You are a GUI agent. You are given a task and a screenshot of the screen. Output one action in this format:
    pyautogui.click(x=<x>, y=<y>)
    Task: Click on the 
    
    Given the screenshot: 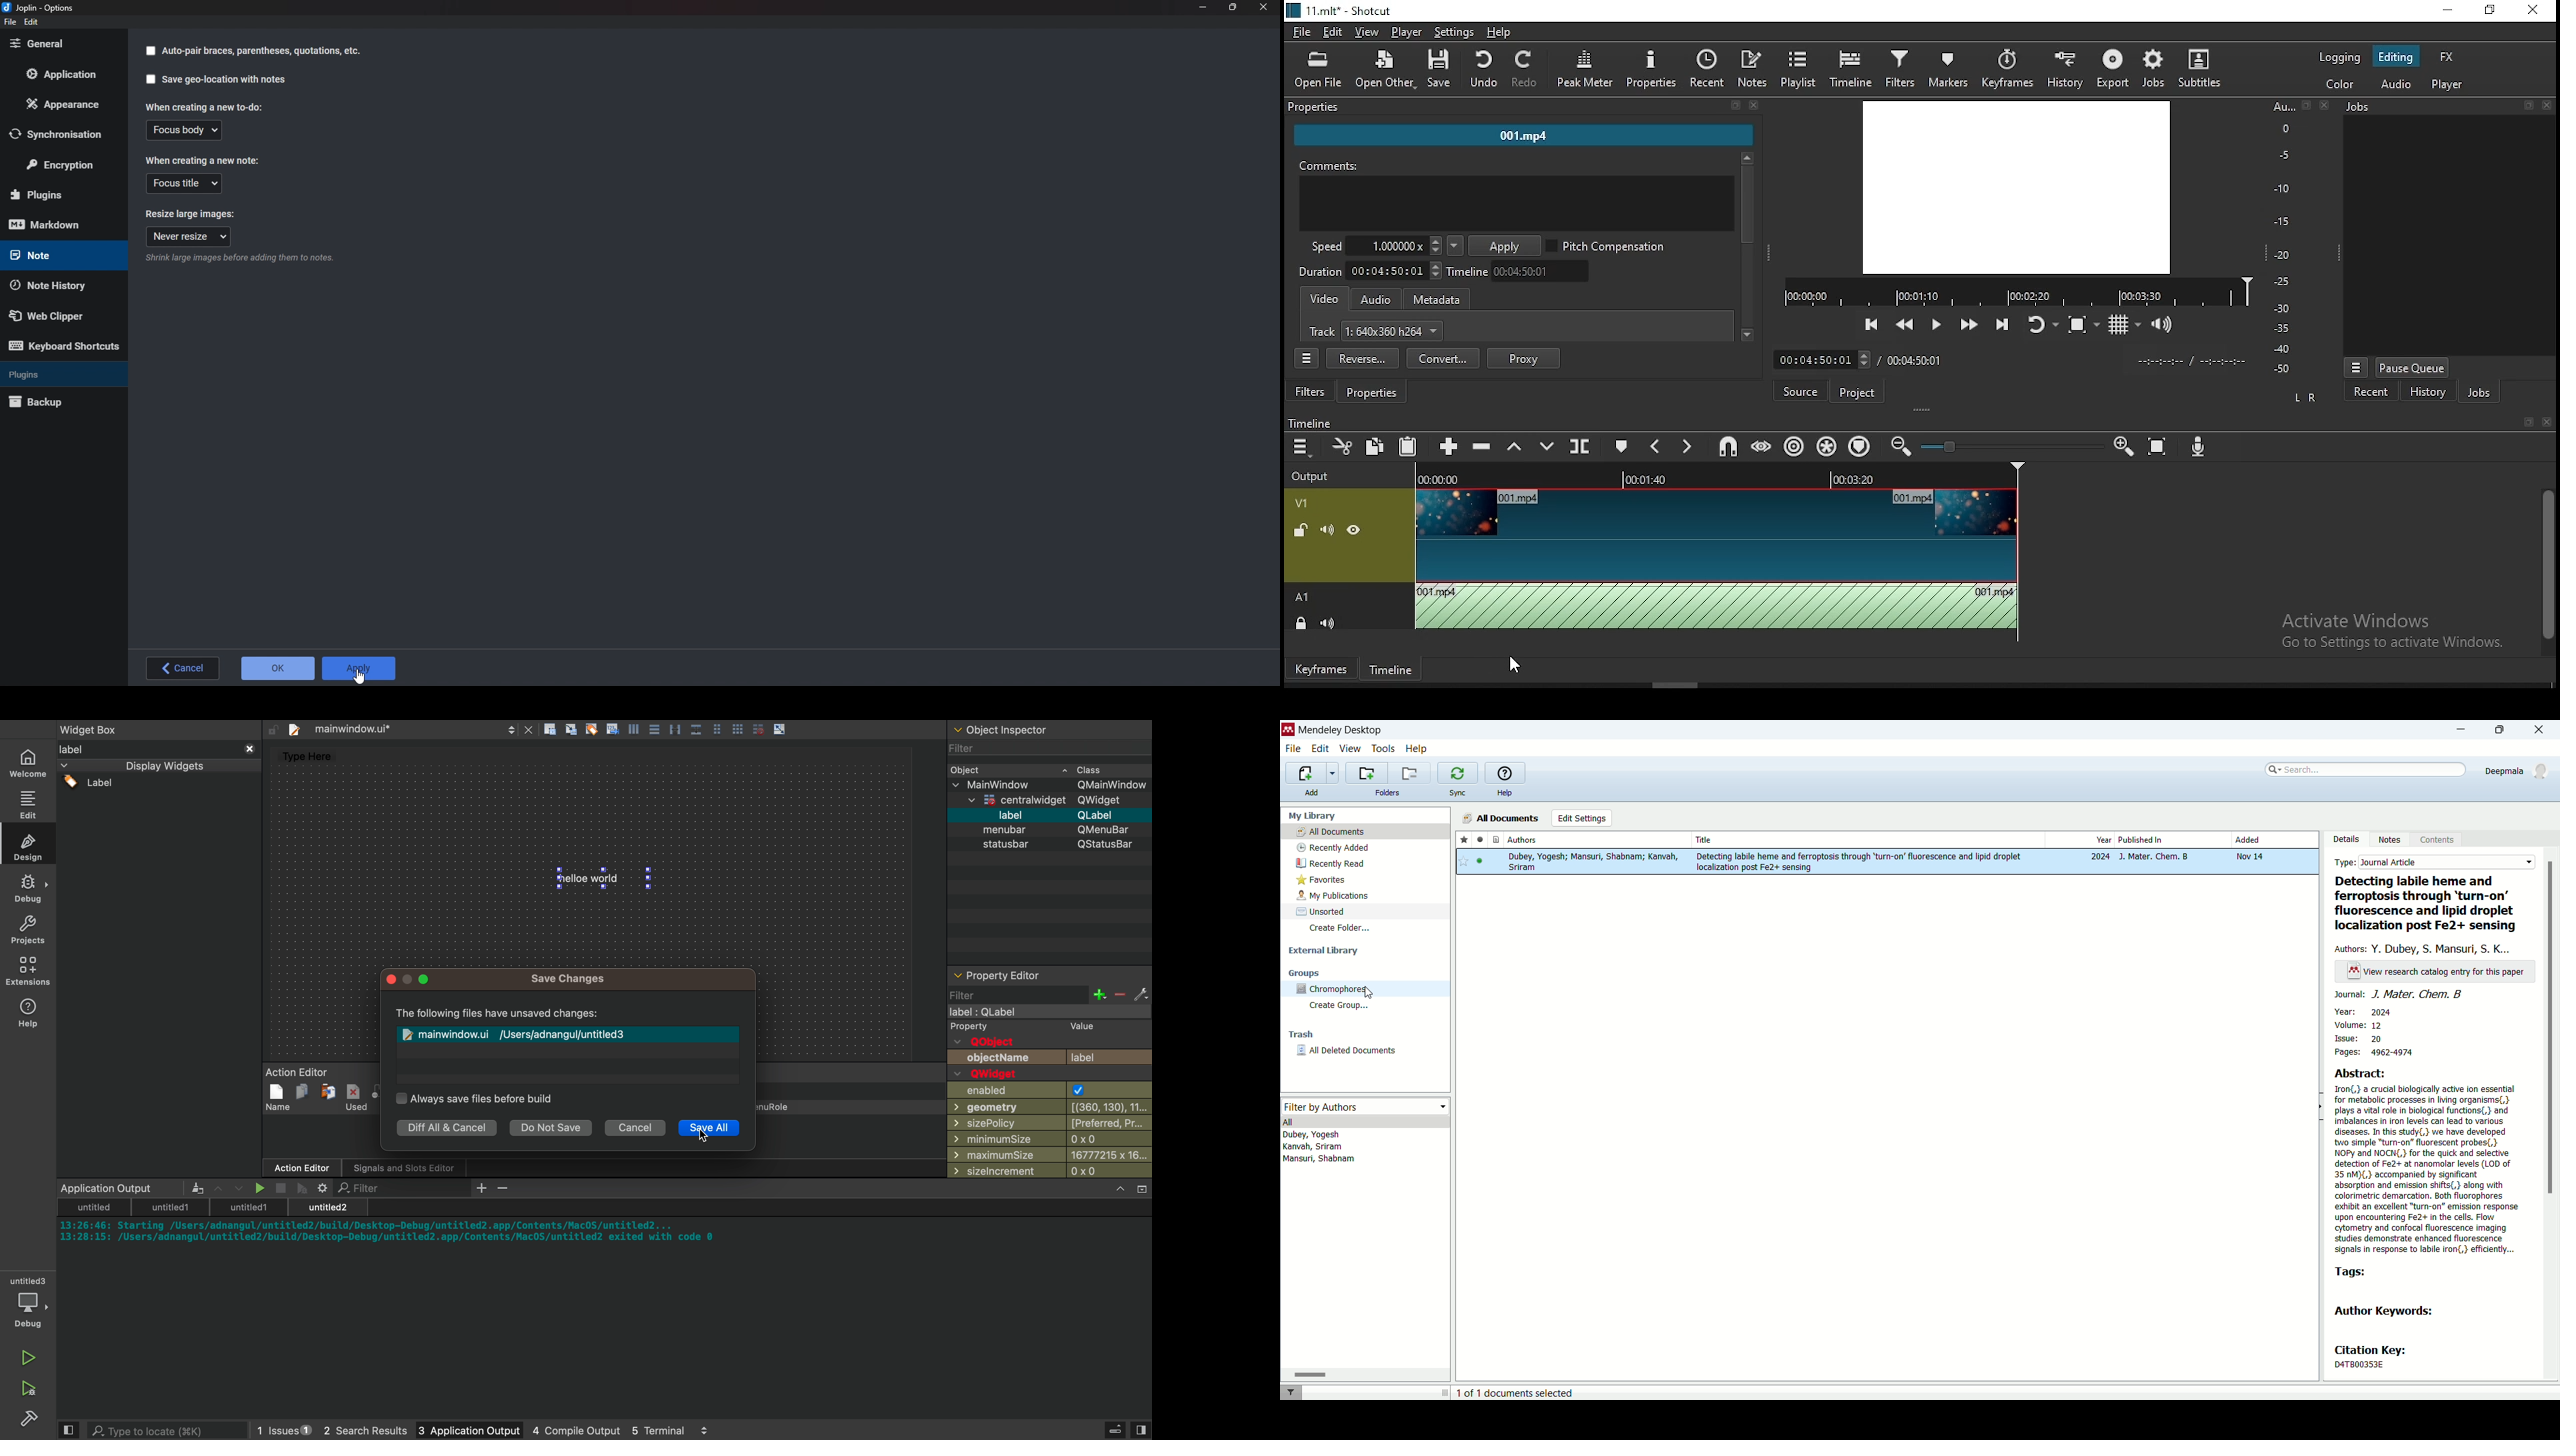 What is the action you would take?
    pyautogui.click(x=301, y=1168)
    